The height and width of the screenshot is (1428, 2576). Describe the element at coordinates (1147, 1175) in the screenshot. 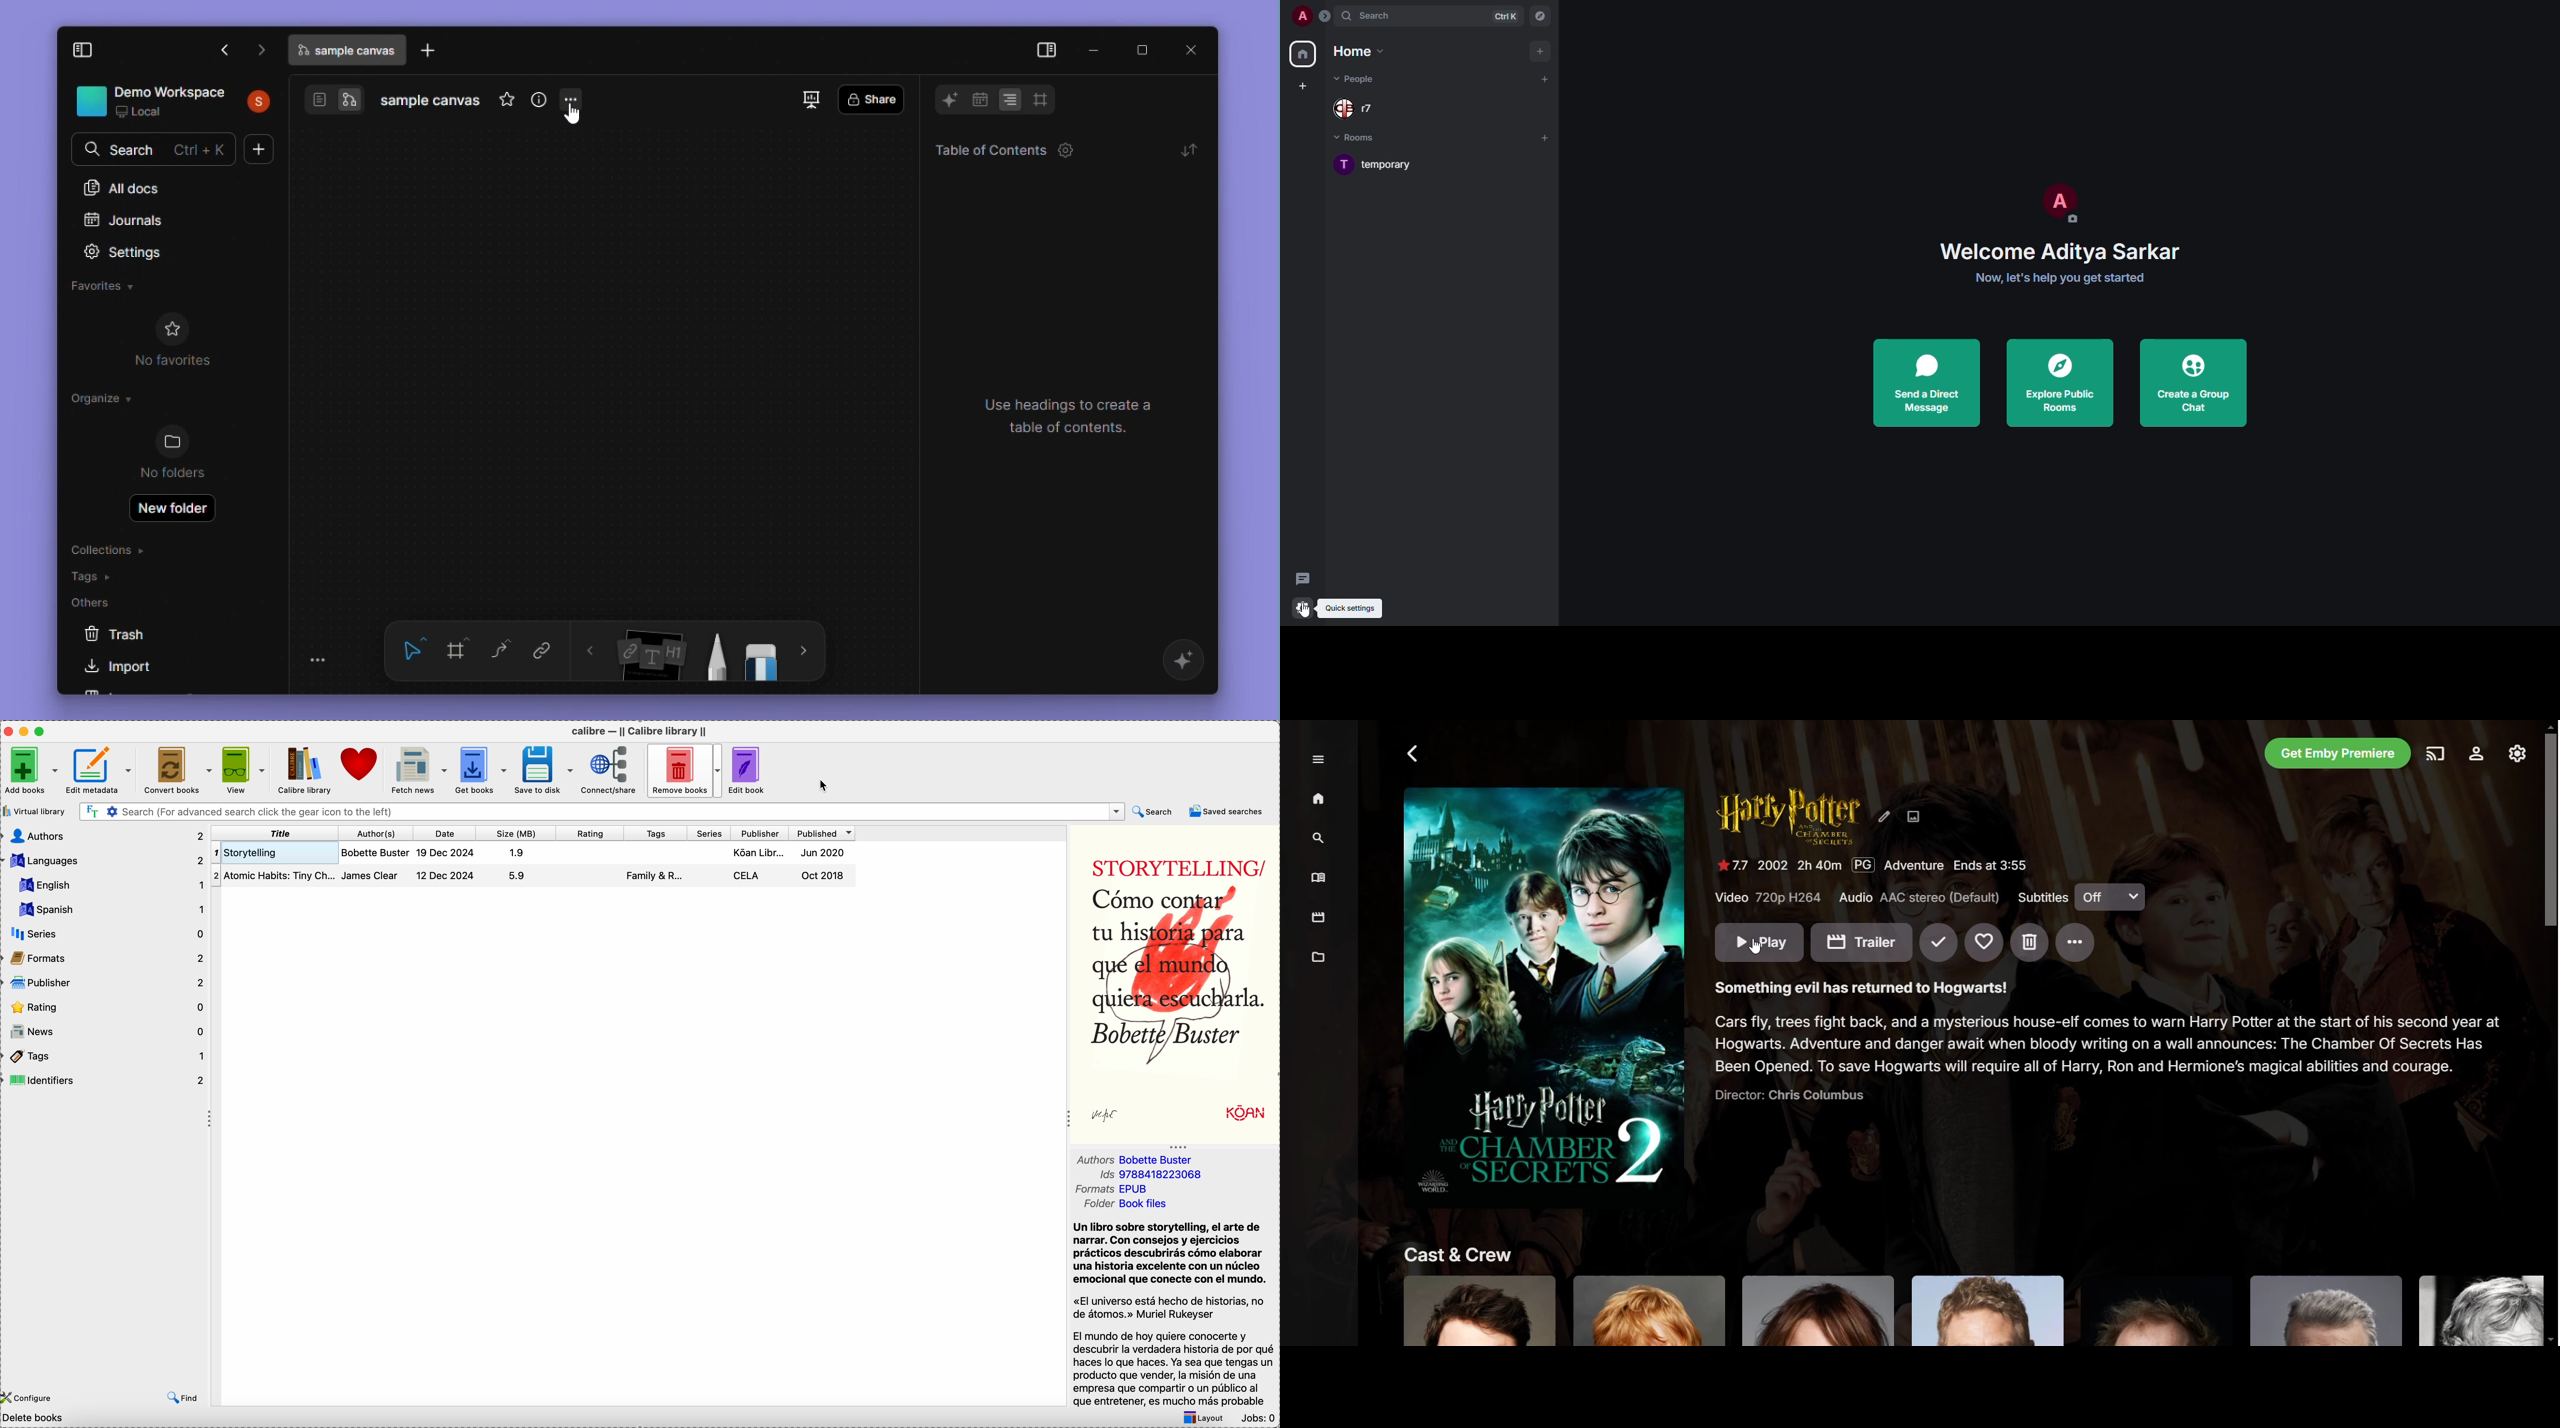

I see `Ids 9788418223068` at that location.